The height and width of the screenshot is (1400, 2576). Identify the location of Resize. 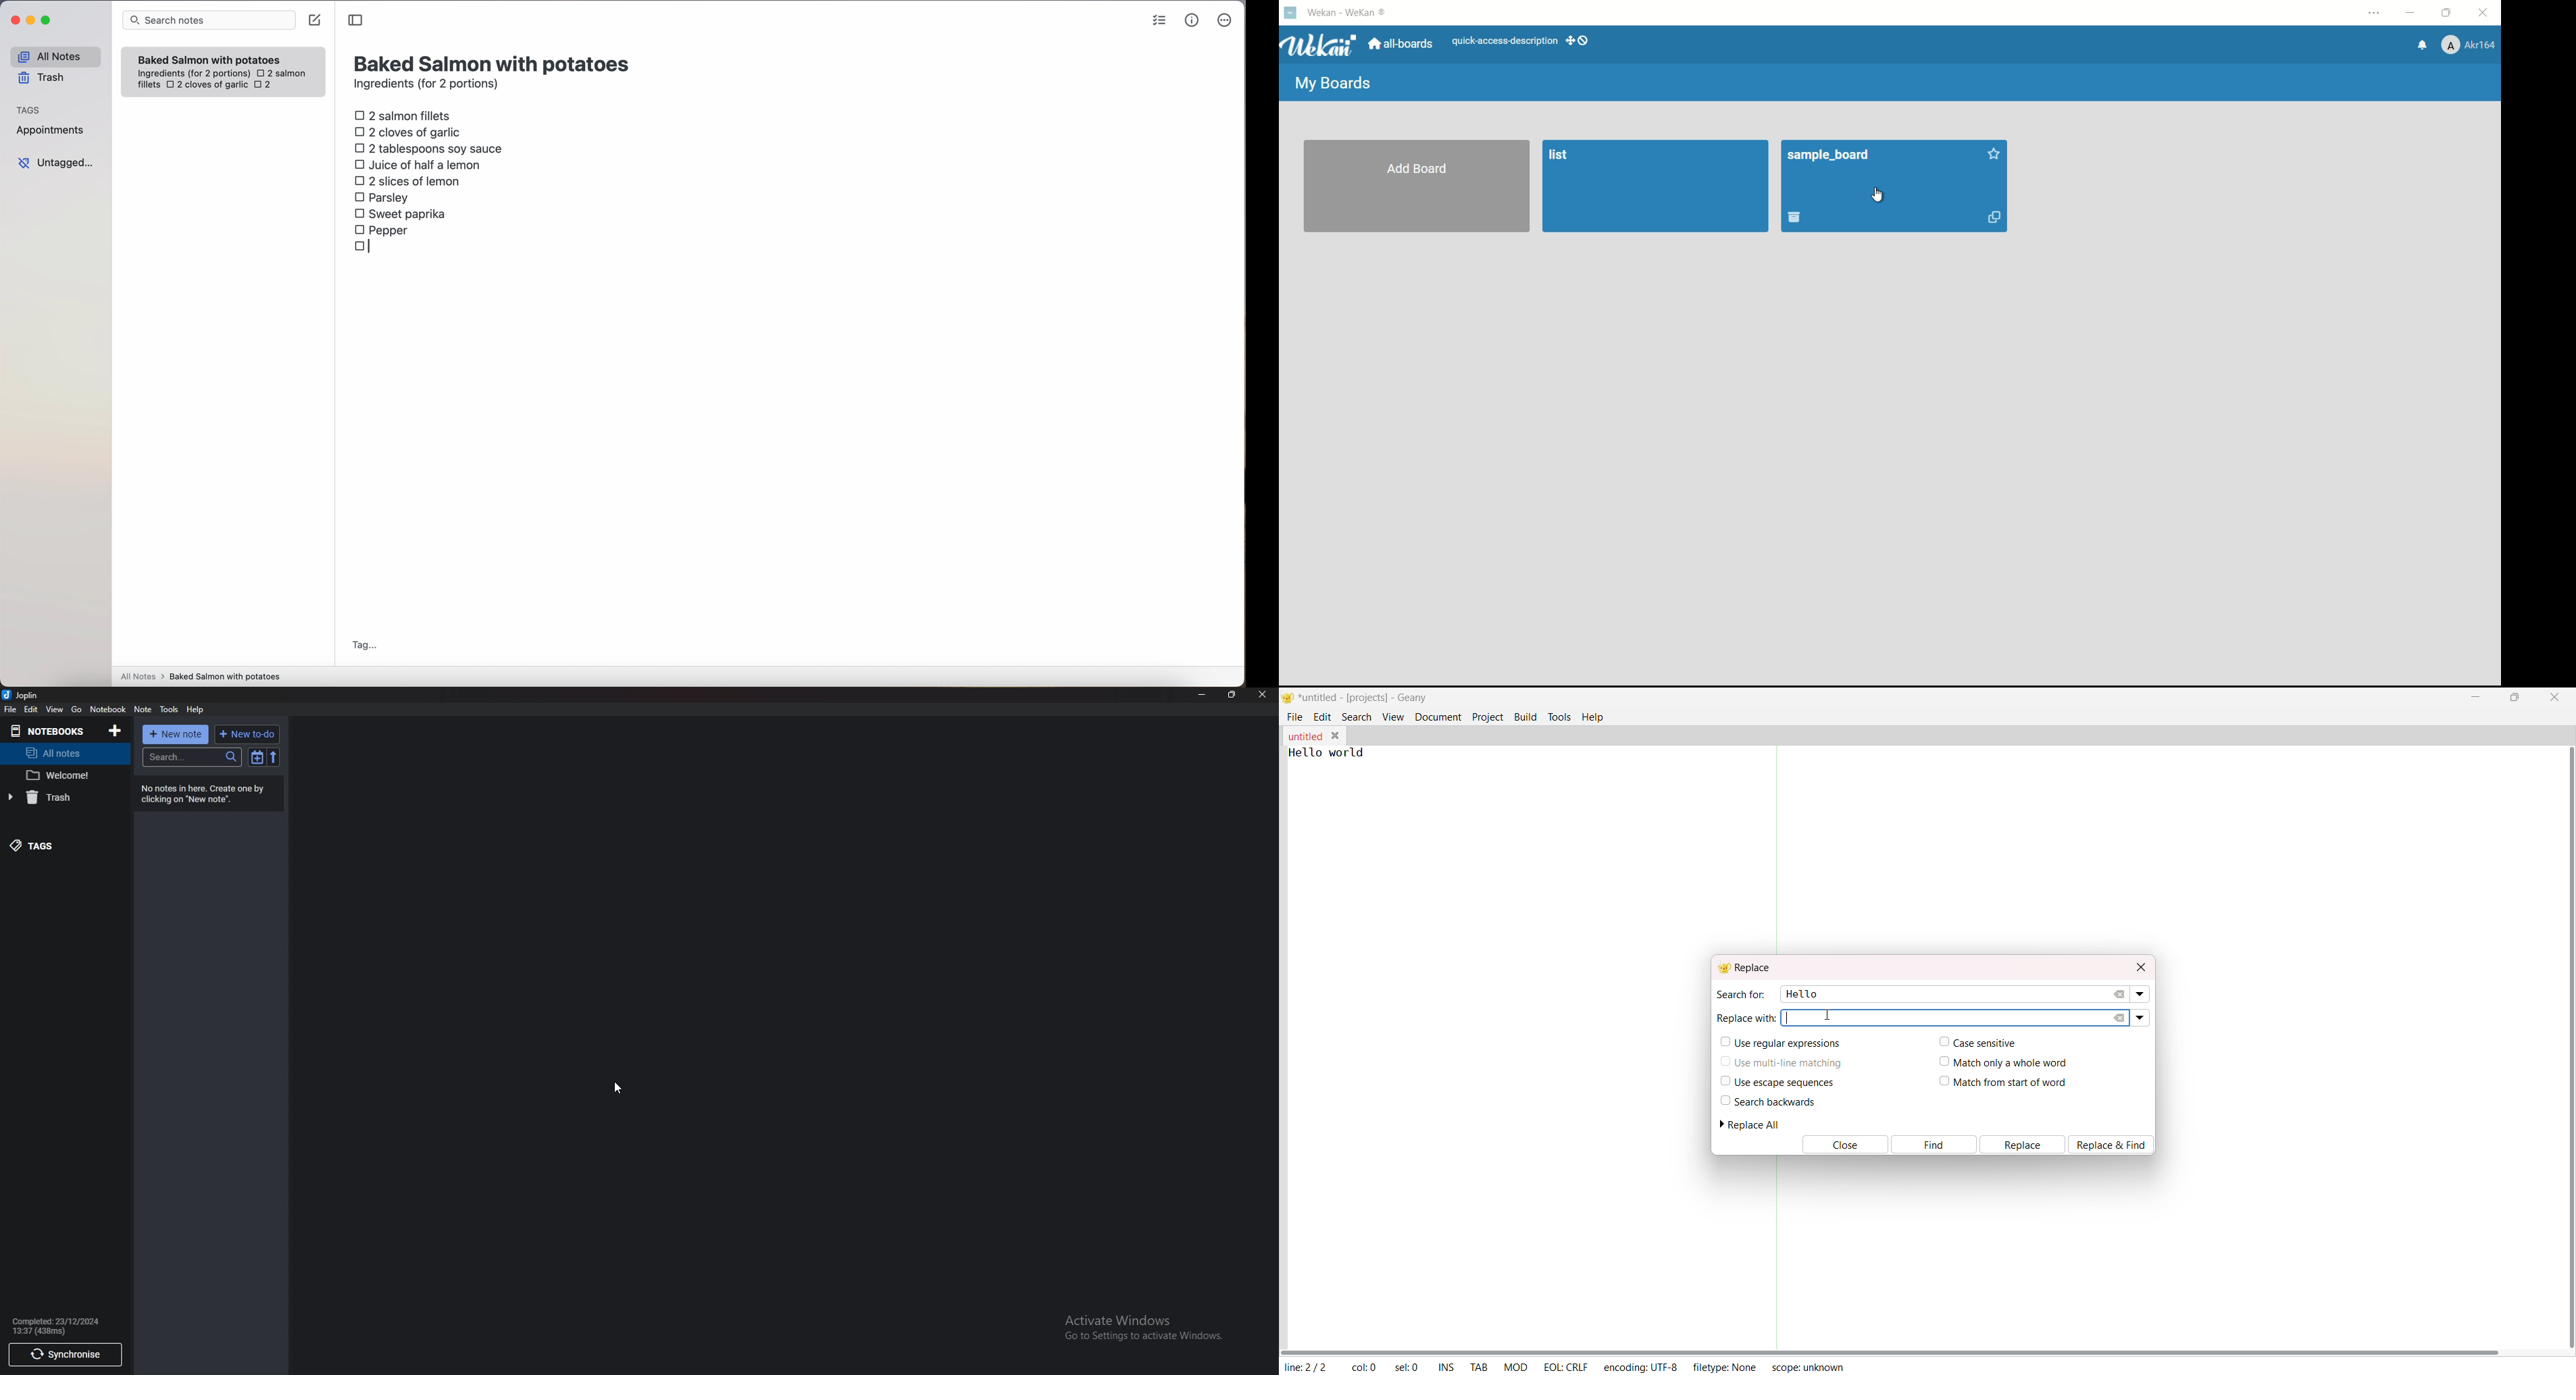
(1232, 695).